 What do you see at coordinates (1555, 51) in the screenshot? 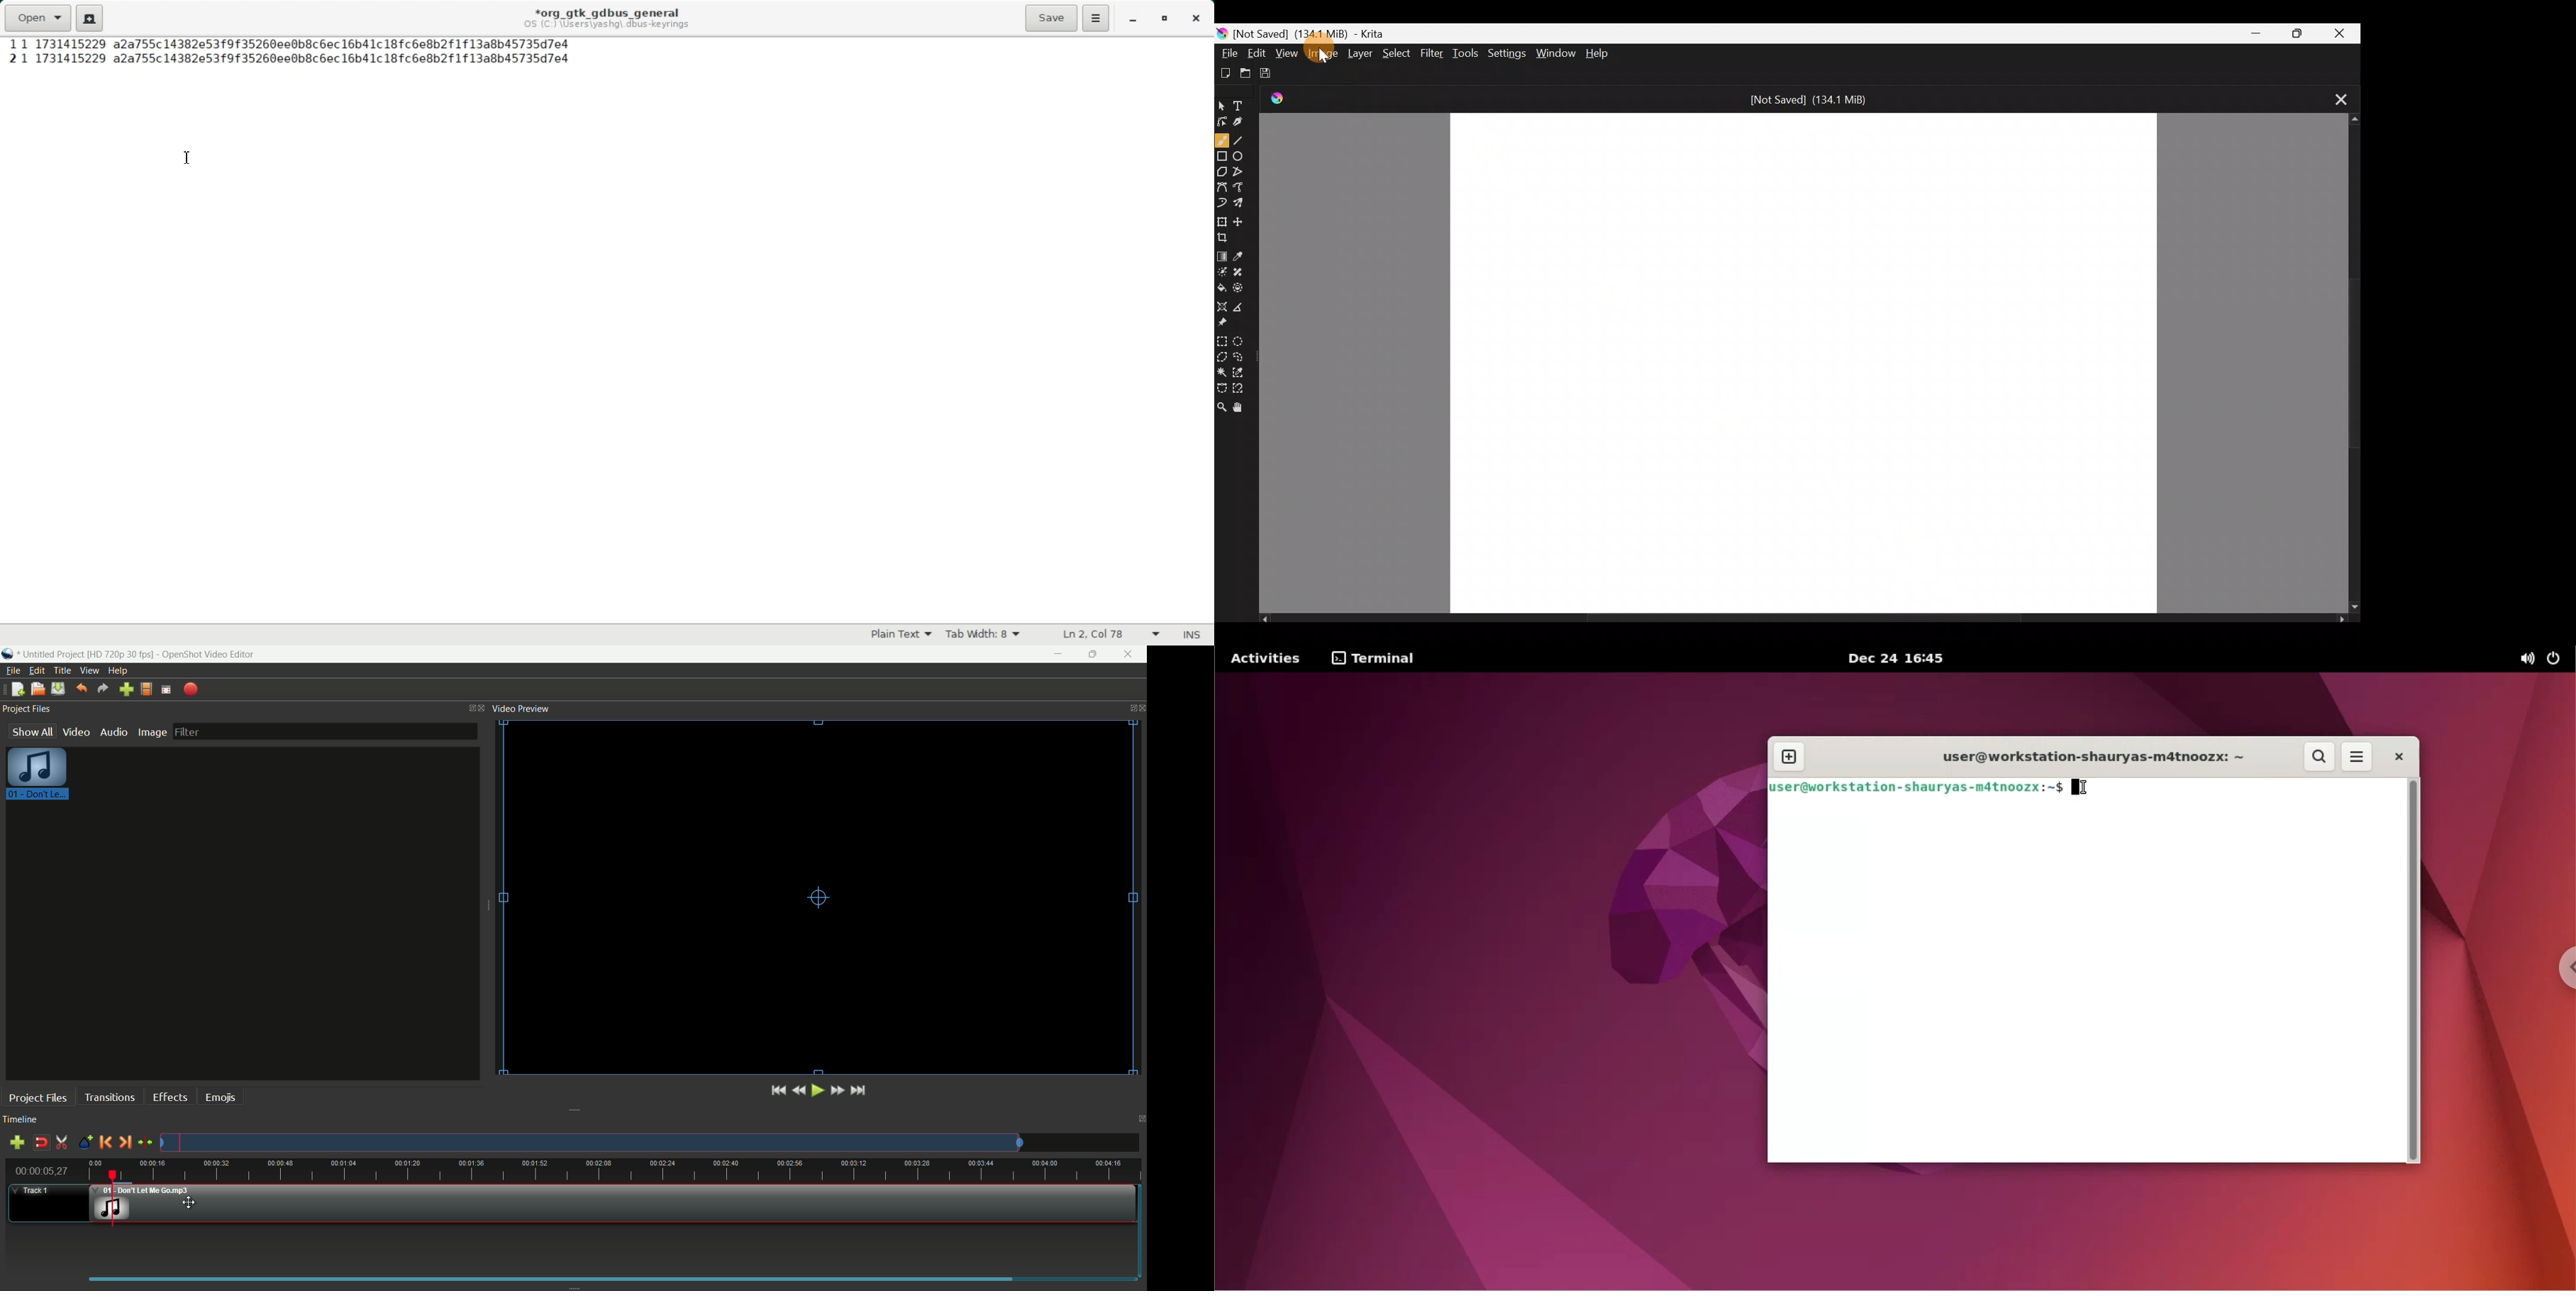
I see `Window` at bounding box center [1555, 51].